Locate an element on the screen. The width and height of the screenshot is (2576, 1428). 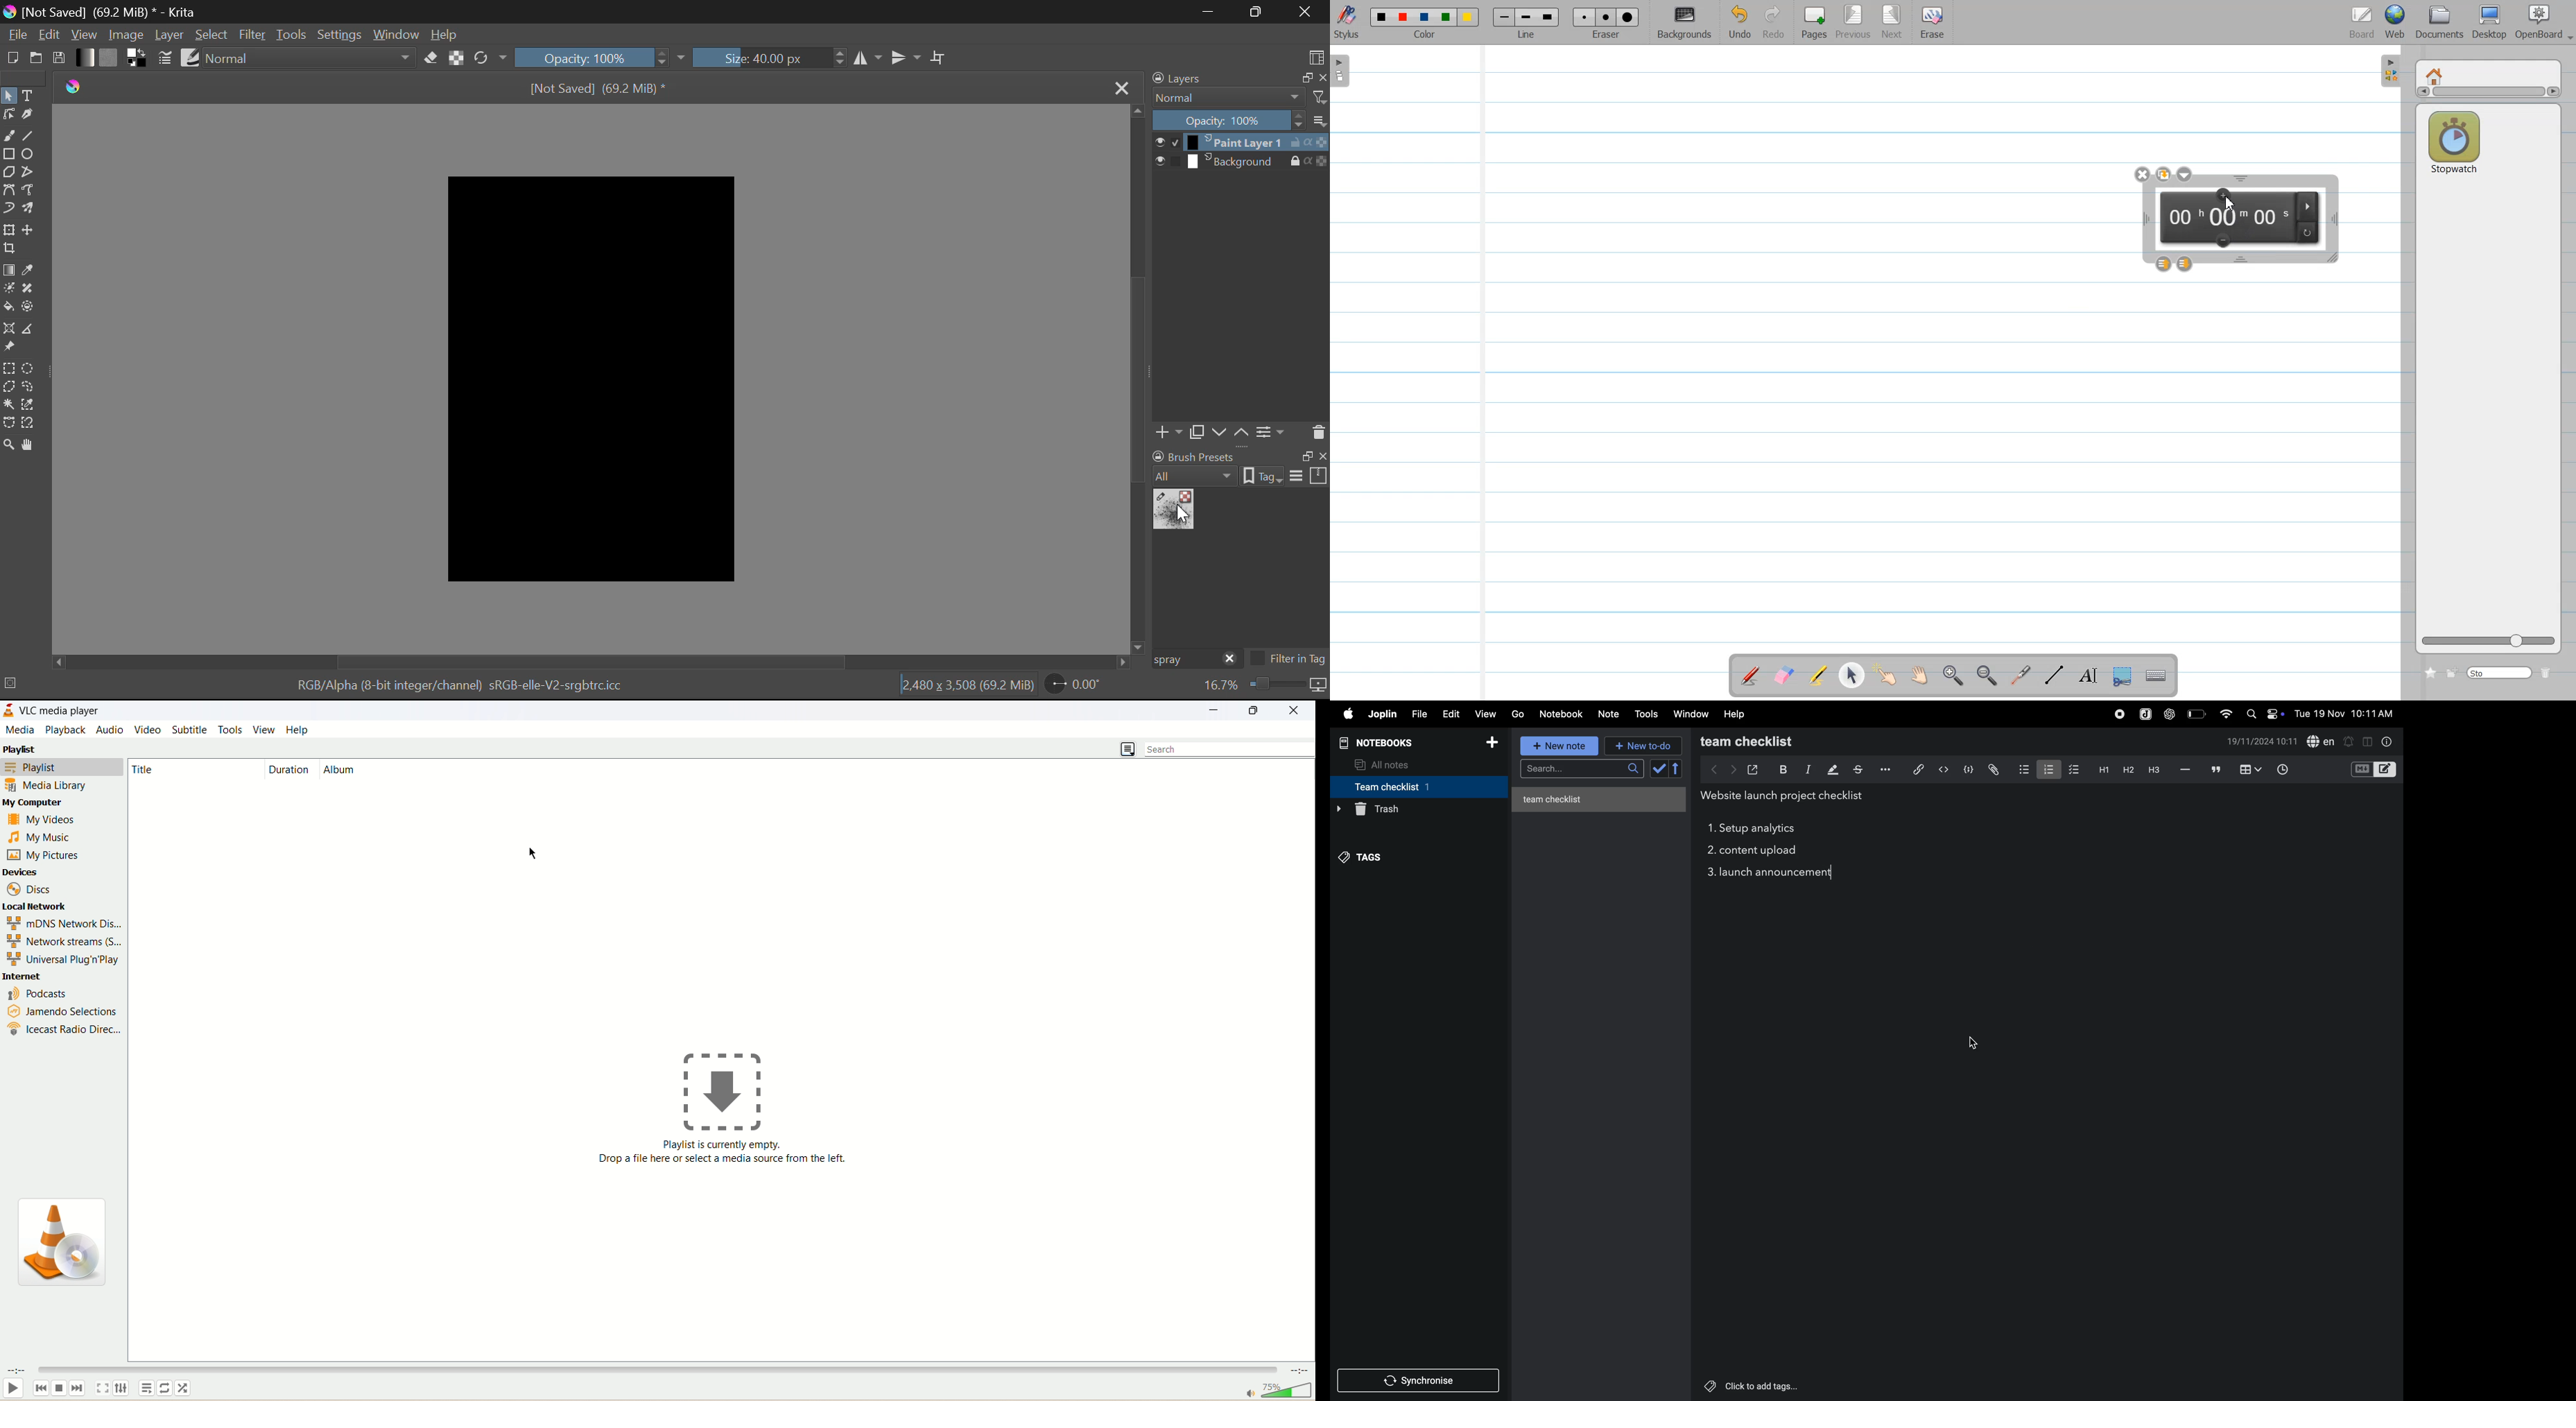
hifen is located at coordinates (2184, 769).